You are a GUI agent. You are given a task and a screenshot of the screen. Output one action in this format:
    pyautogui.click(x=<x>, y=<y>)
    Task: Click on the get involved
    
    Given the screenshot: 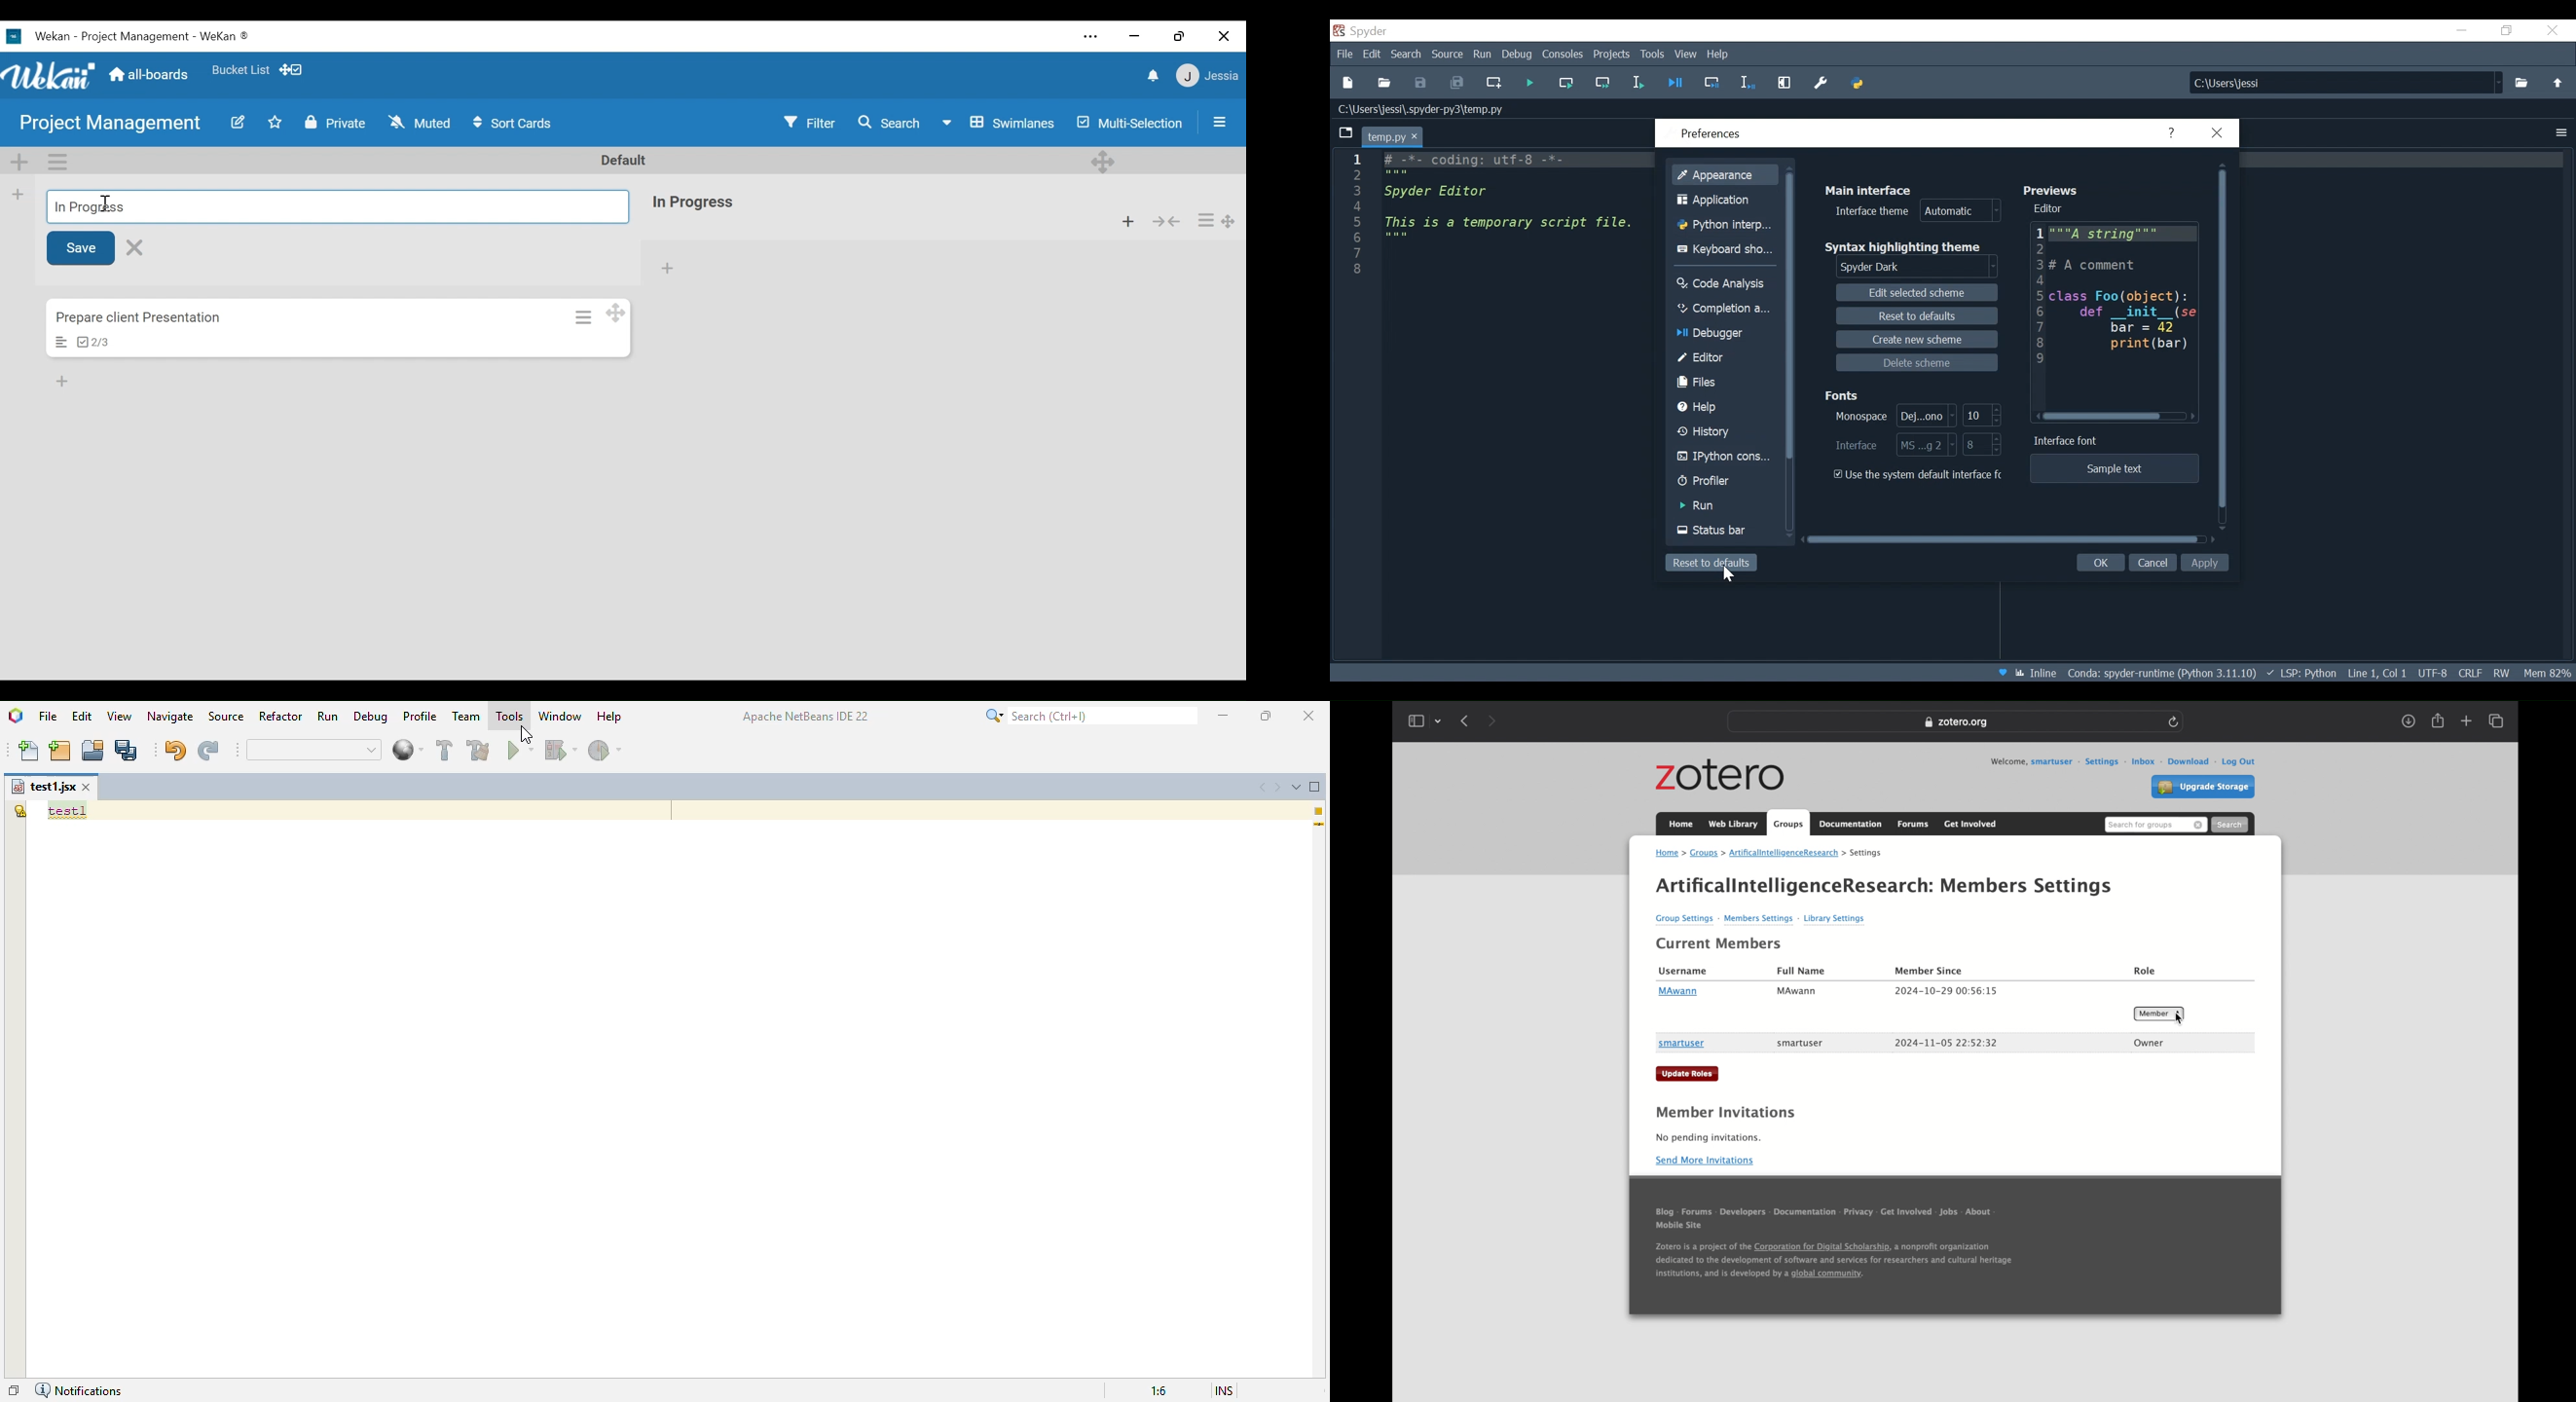 What is the action you would take?
    pyautogui.click(x=1972, y=824)
    